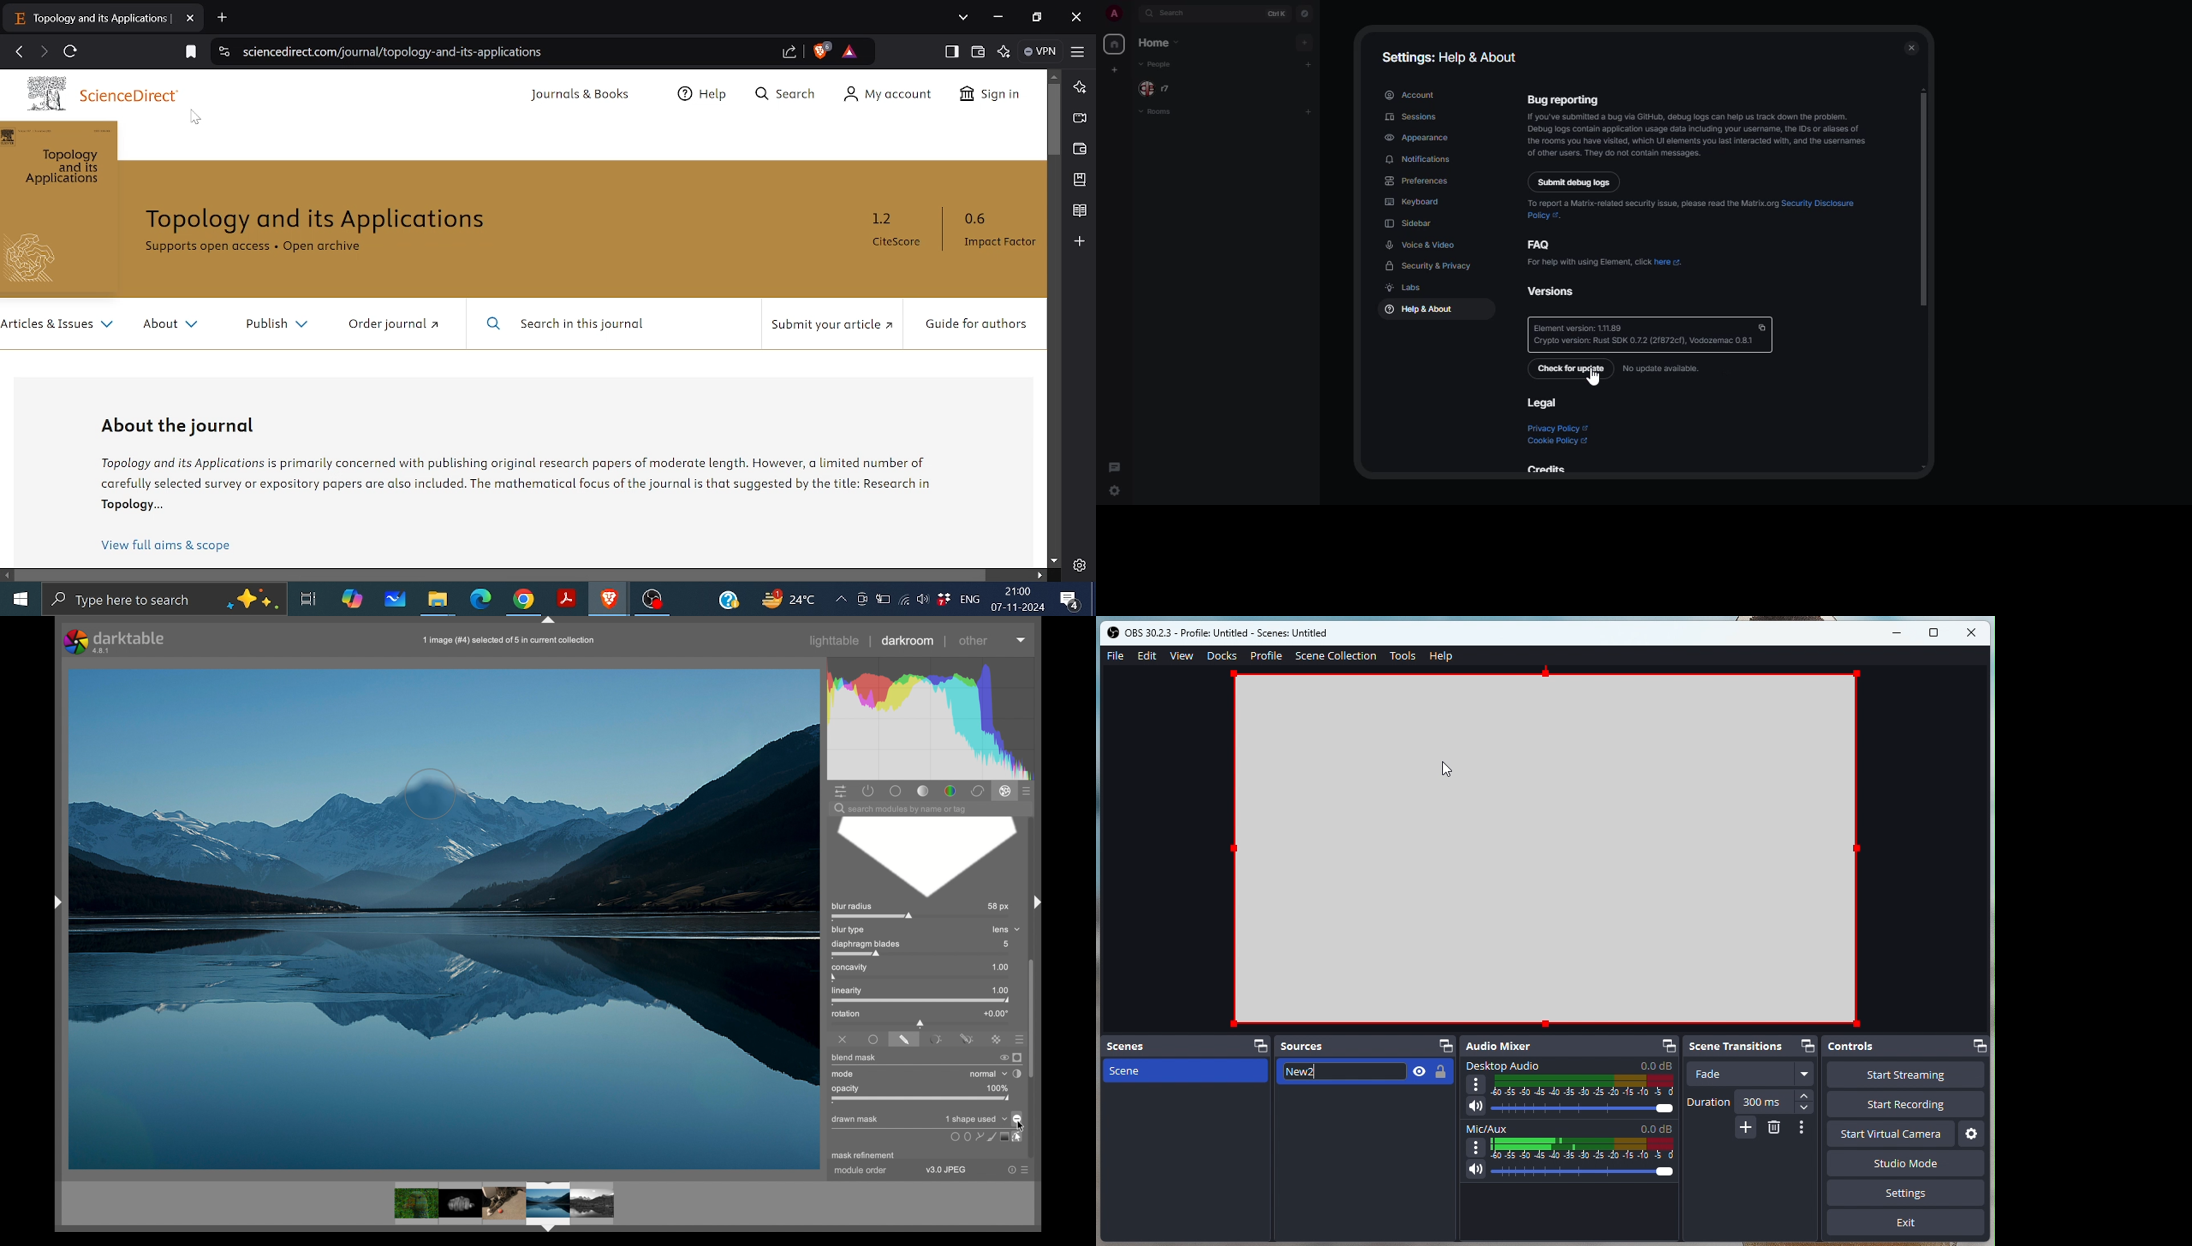  Describe the element at coordinates (1369, 1074) in the screenshot. I see `typing` at that location.